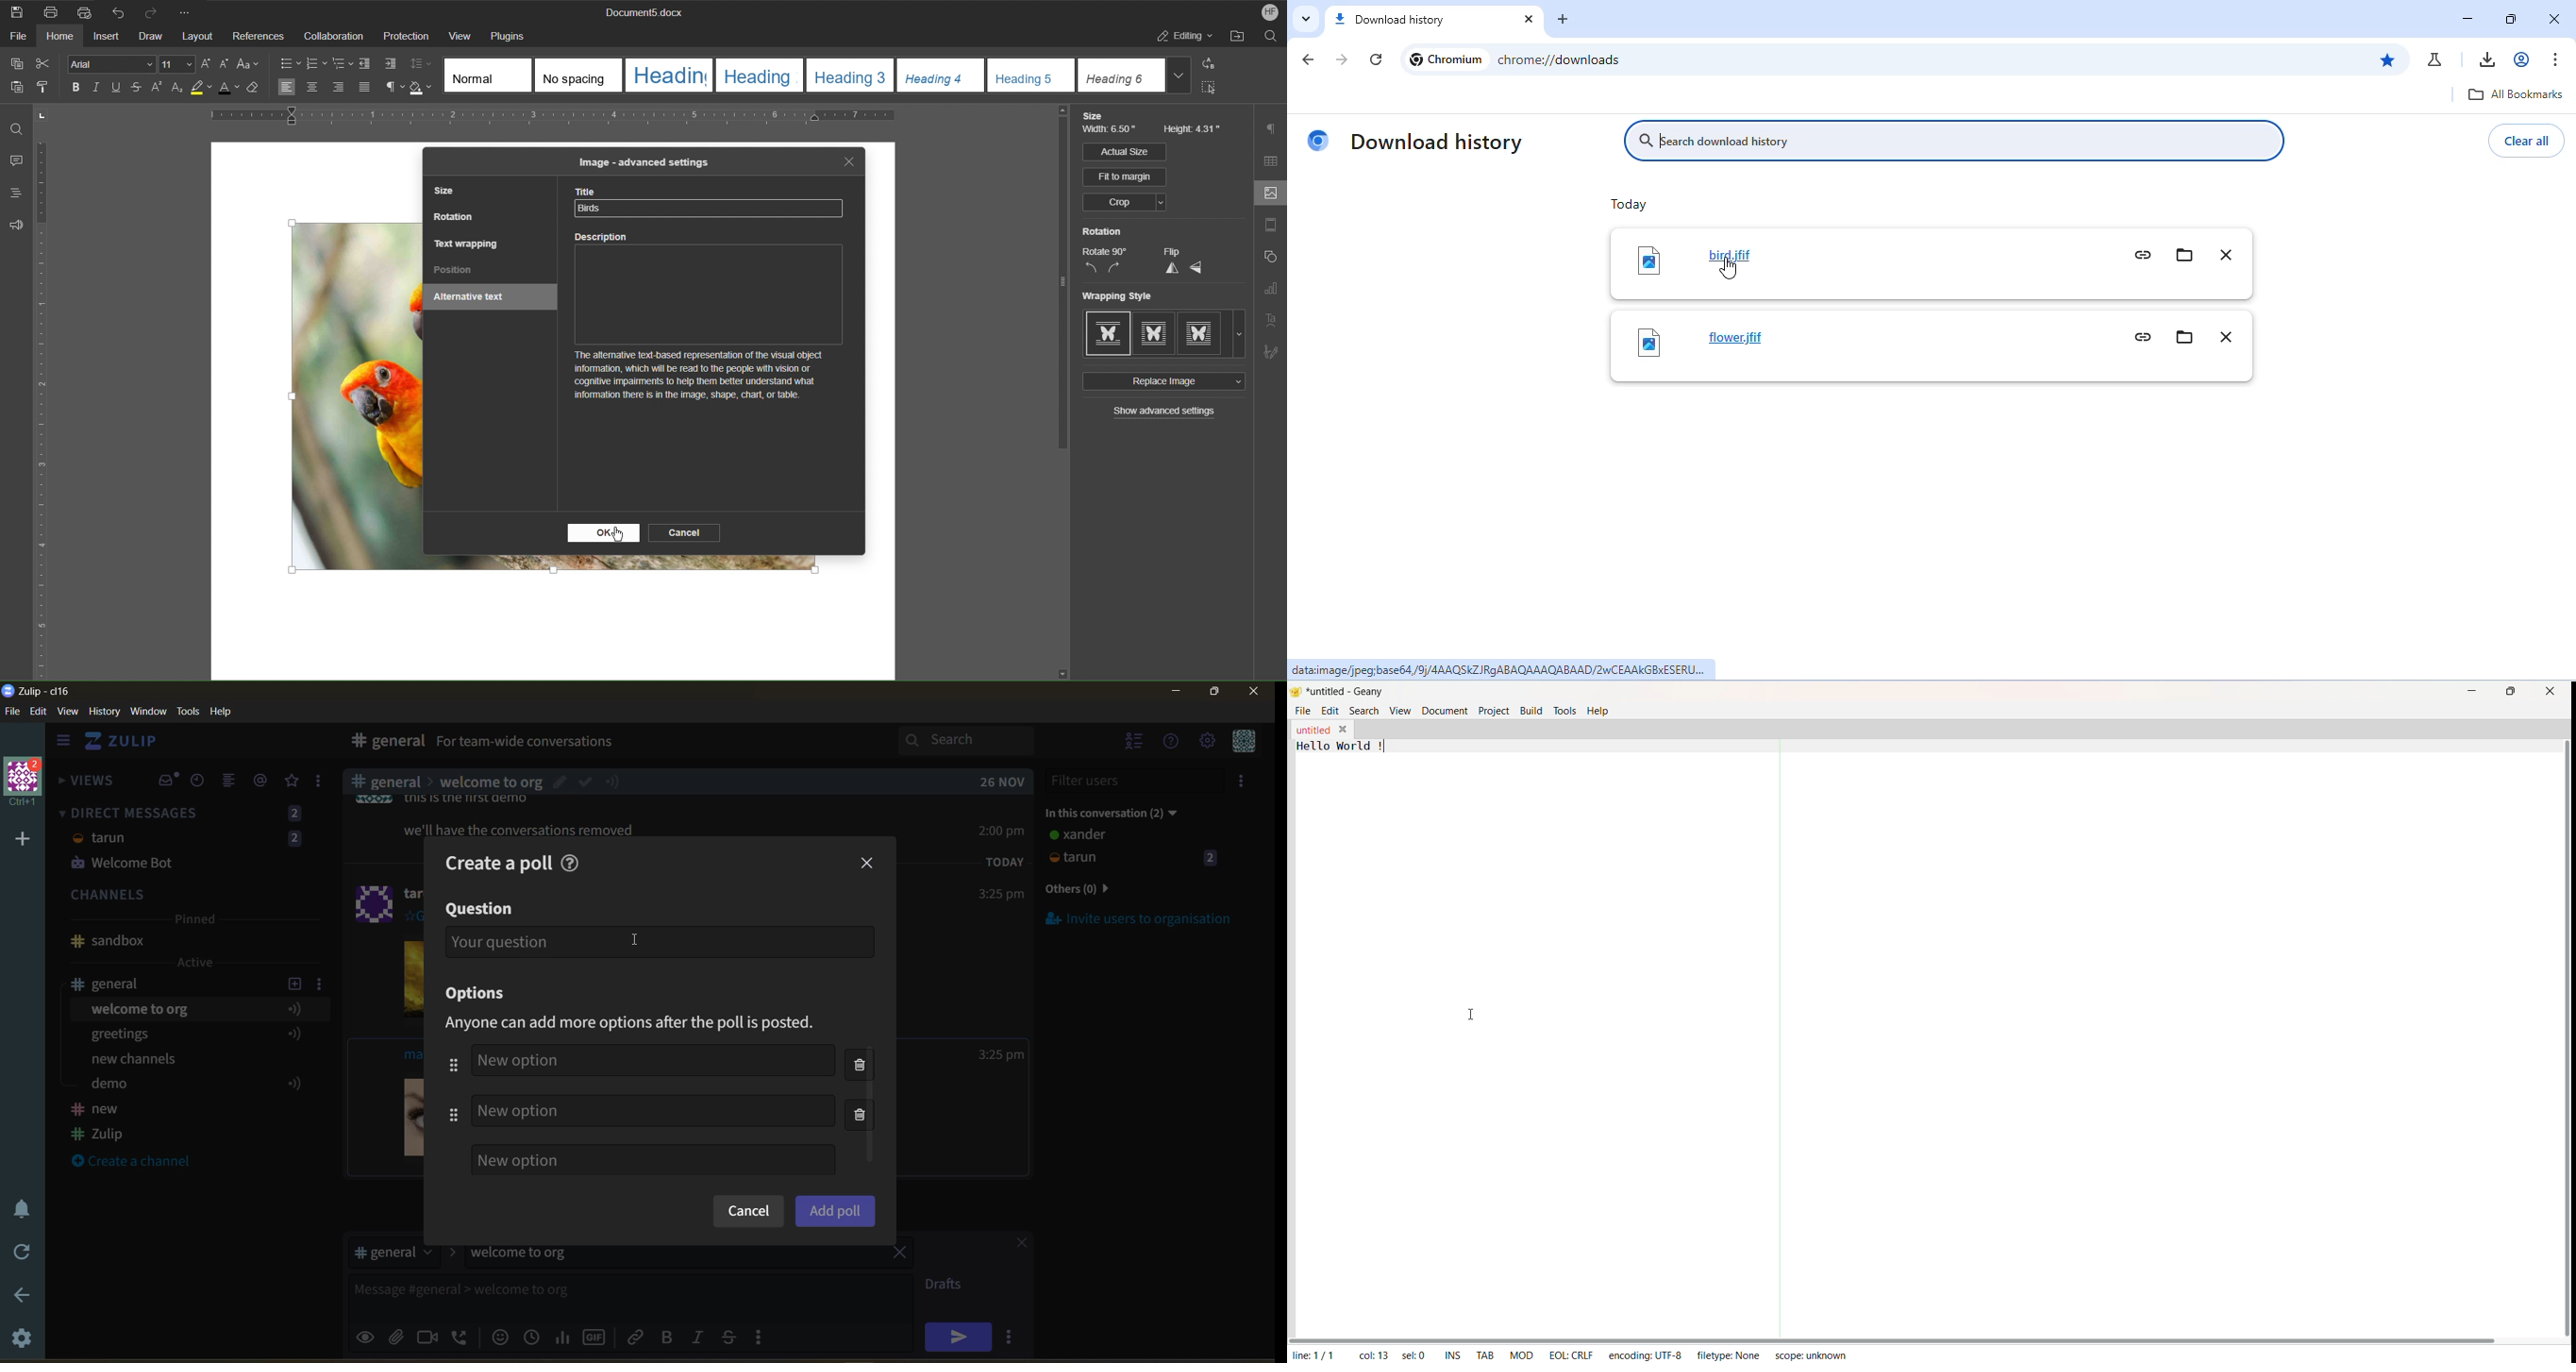 This screenshot has width=2576, height=1372. What do you see at coordinates (84, 11) in the screenshot?
I see `Quick Print` at bounding box center [84, 11].